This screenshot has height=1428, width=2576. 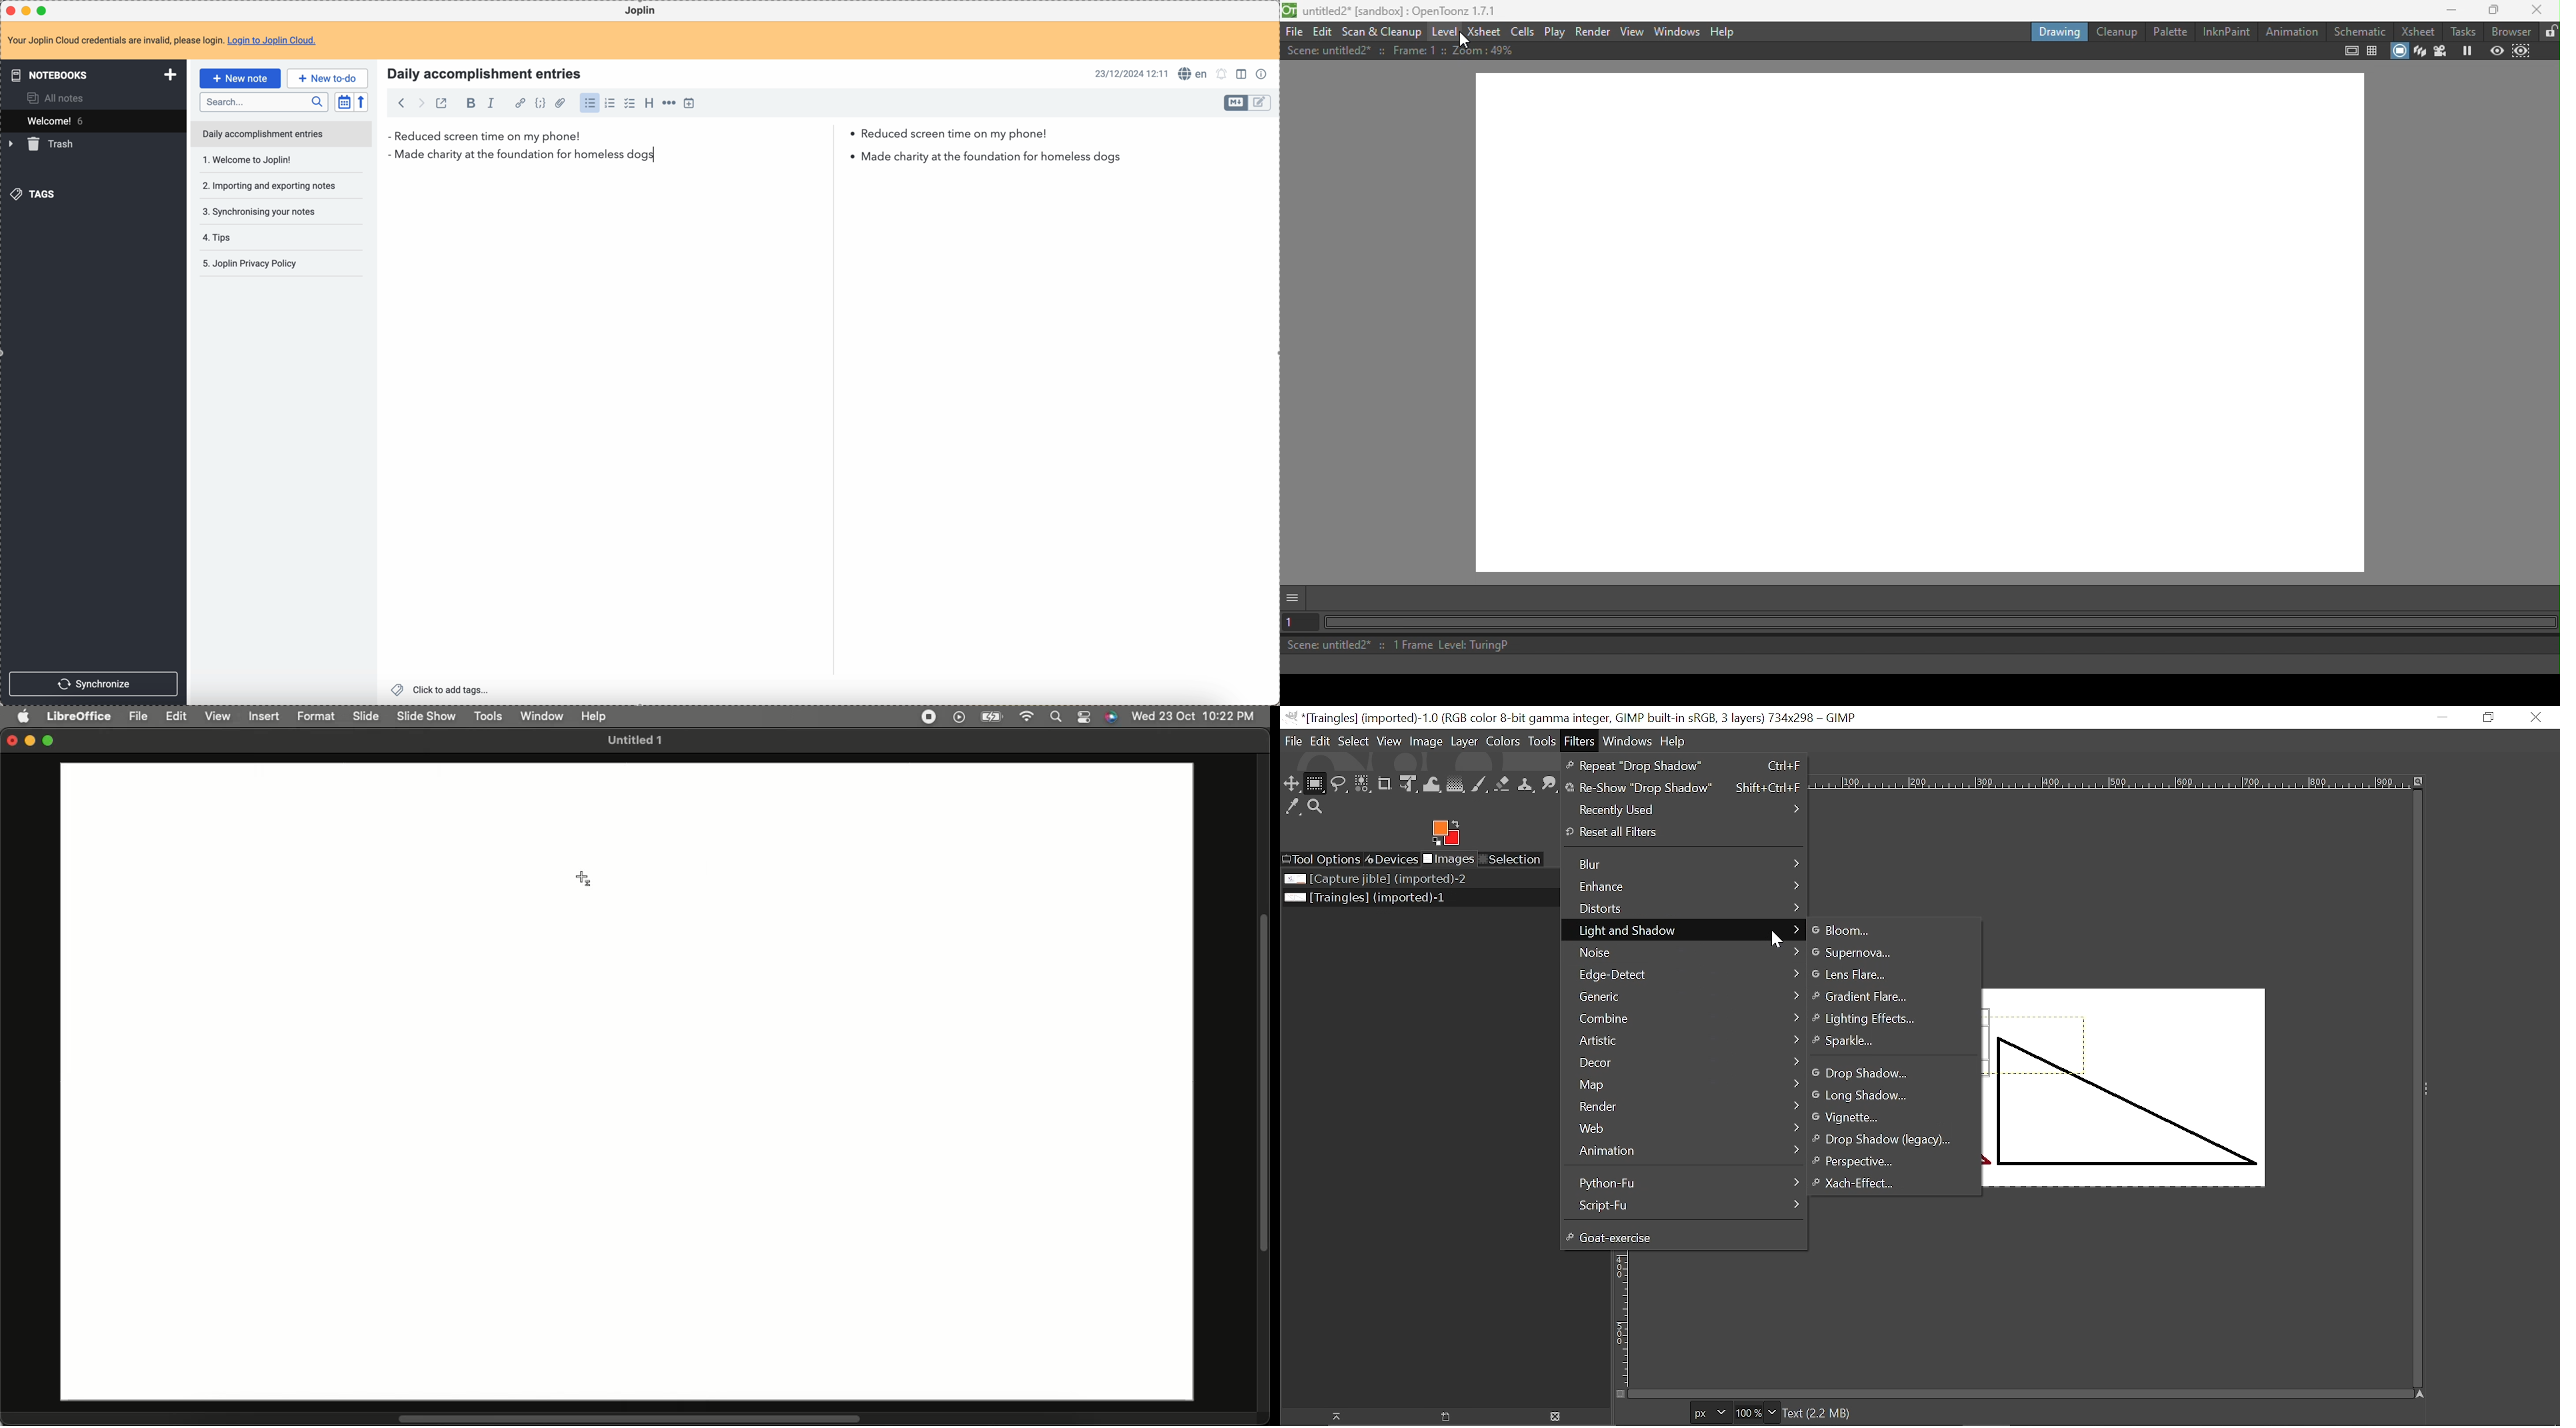 What do you see at coordinates (344, 101) in the screenshot?
I see `toggle sort order field` at bounding box center [344, 101].